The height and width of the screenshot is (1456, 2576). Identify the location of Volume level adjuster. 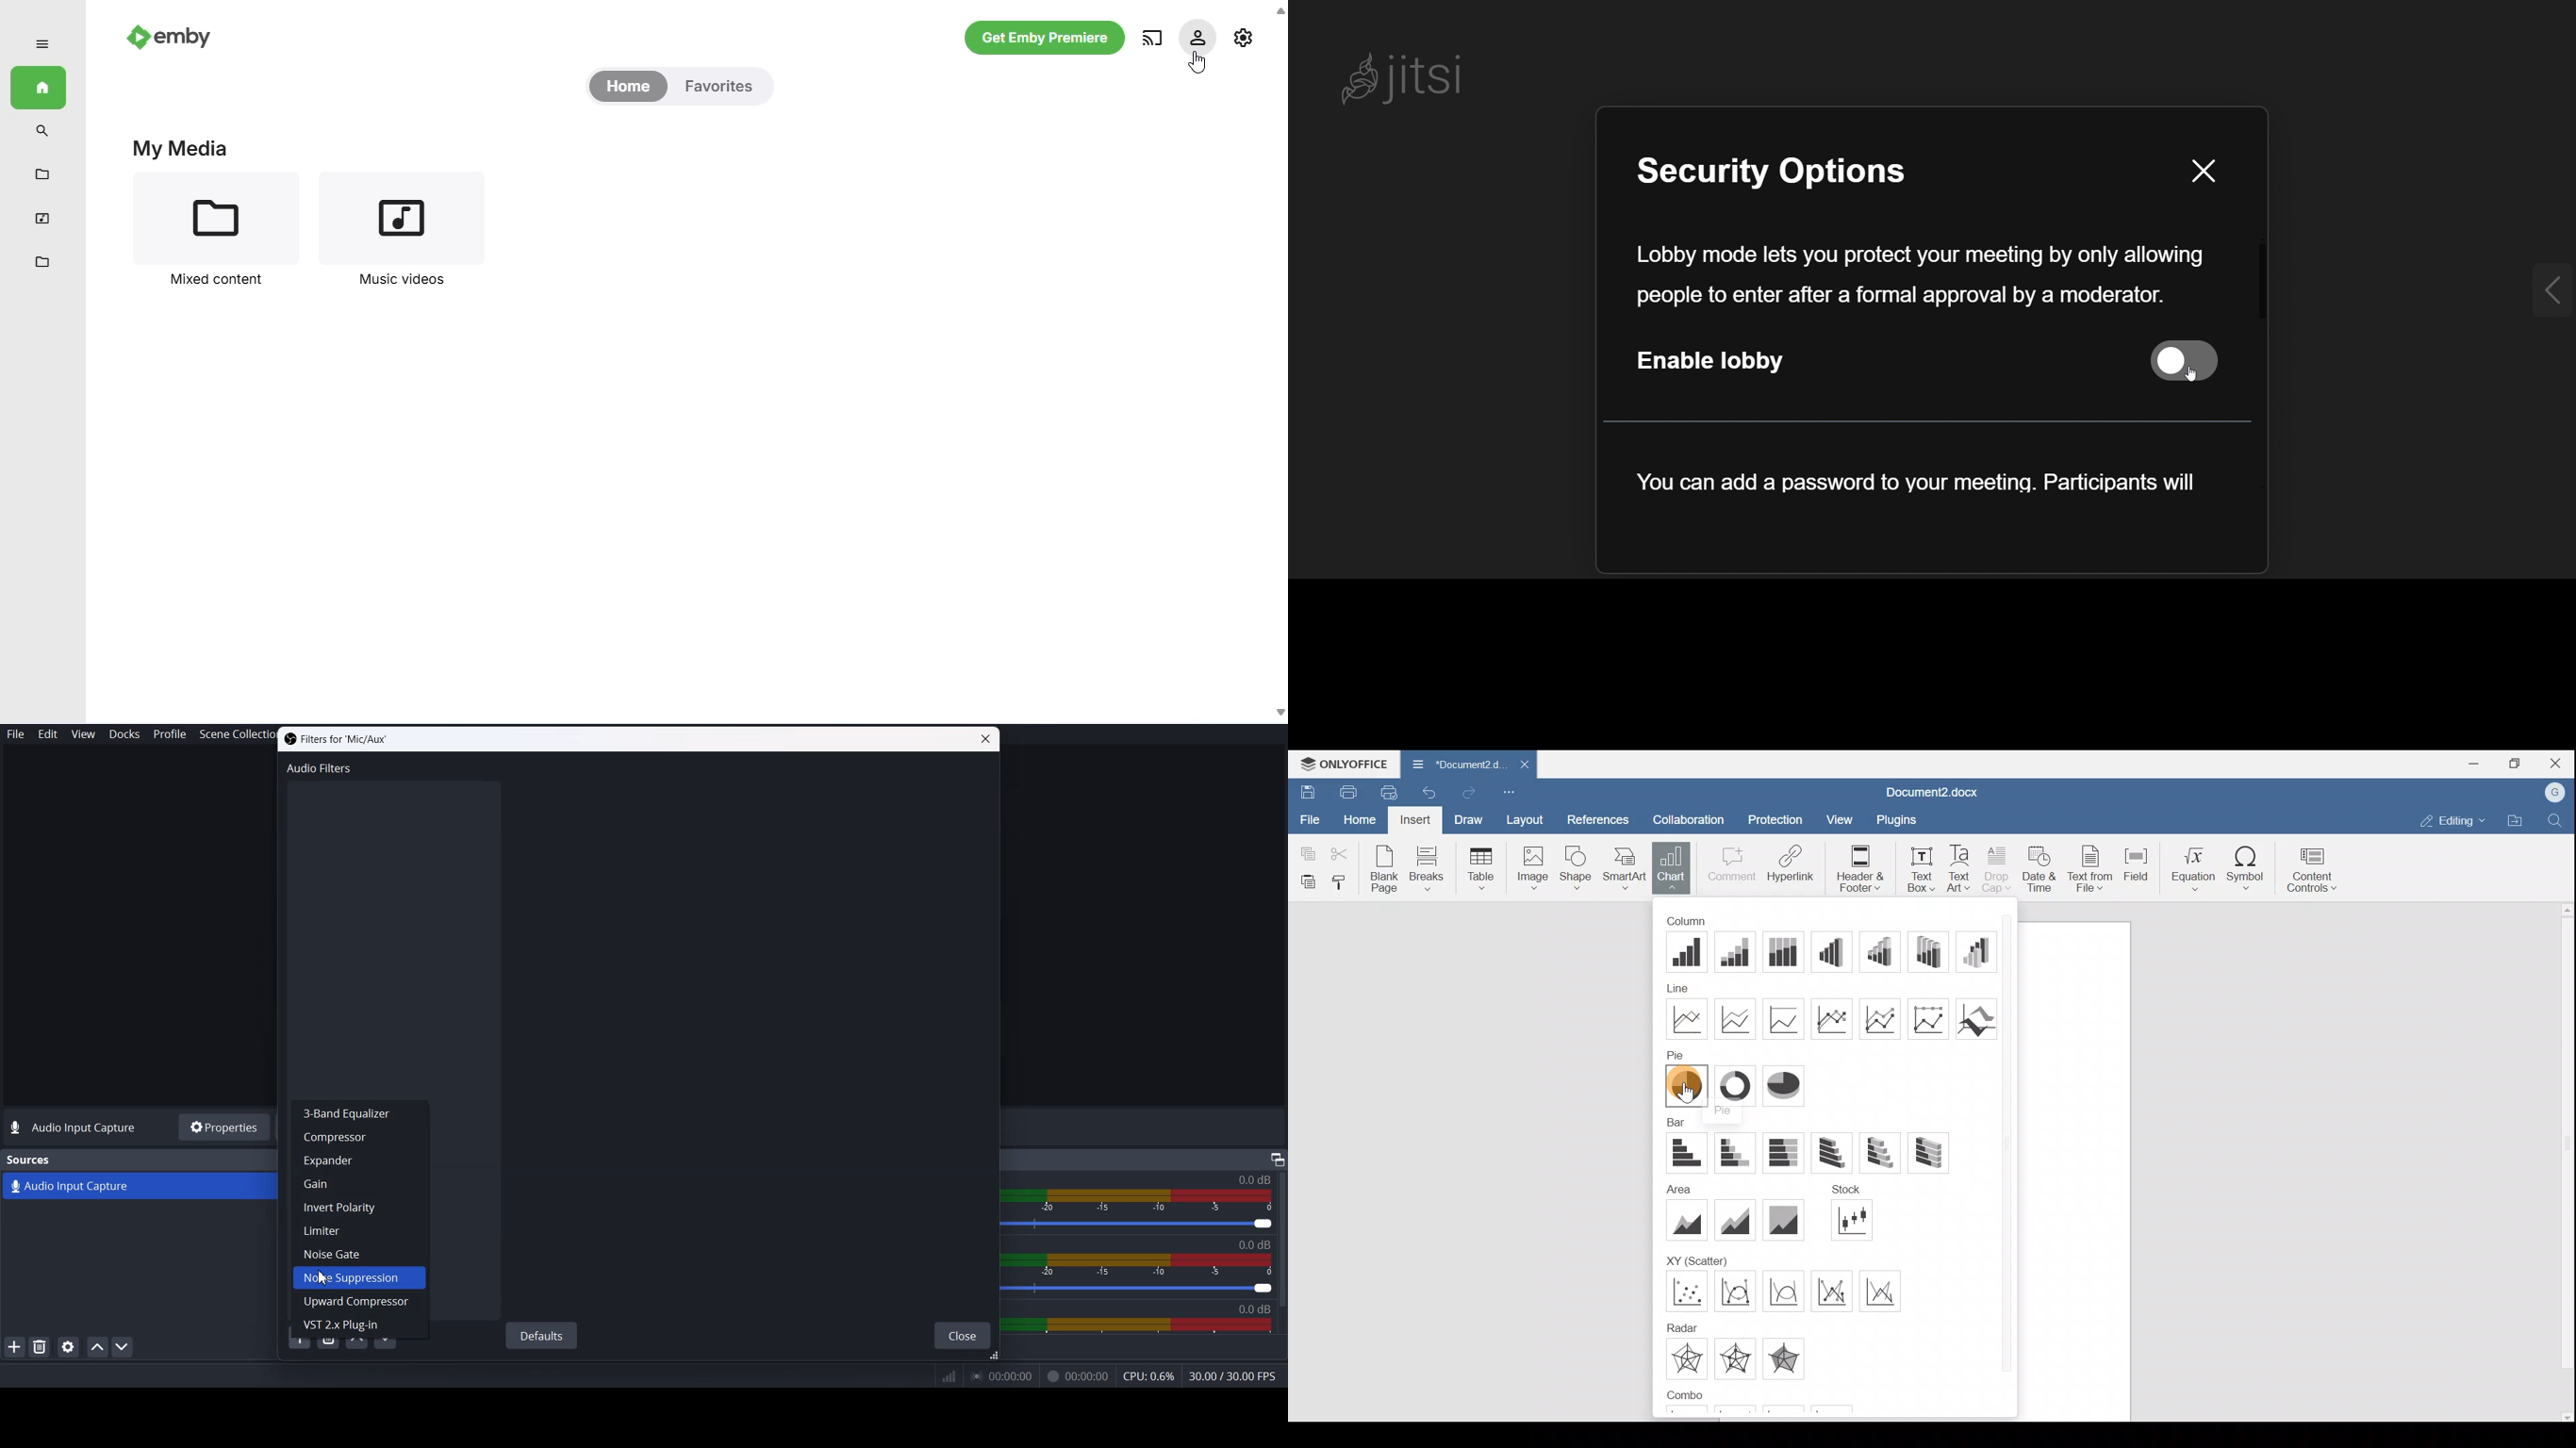
(1144, 1290).